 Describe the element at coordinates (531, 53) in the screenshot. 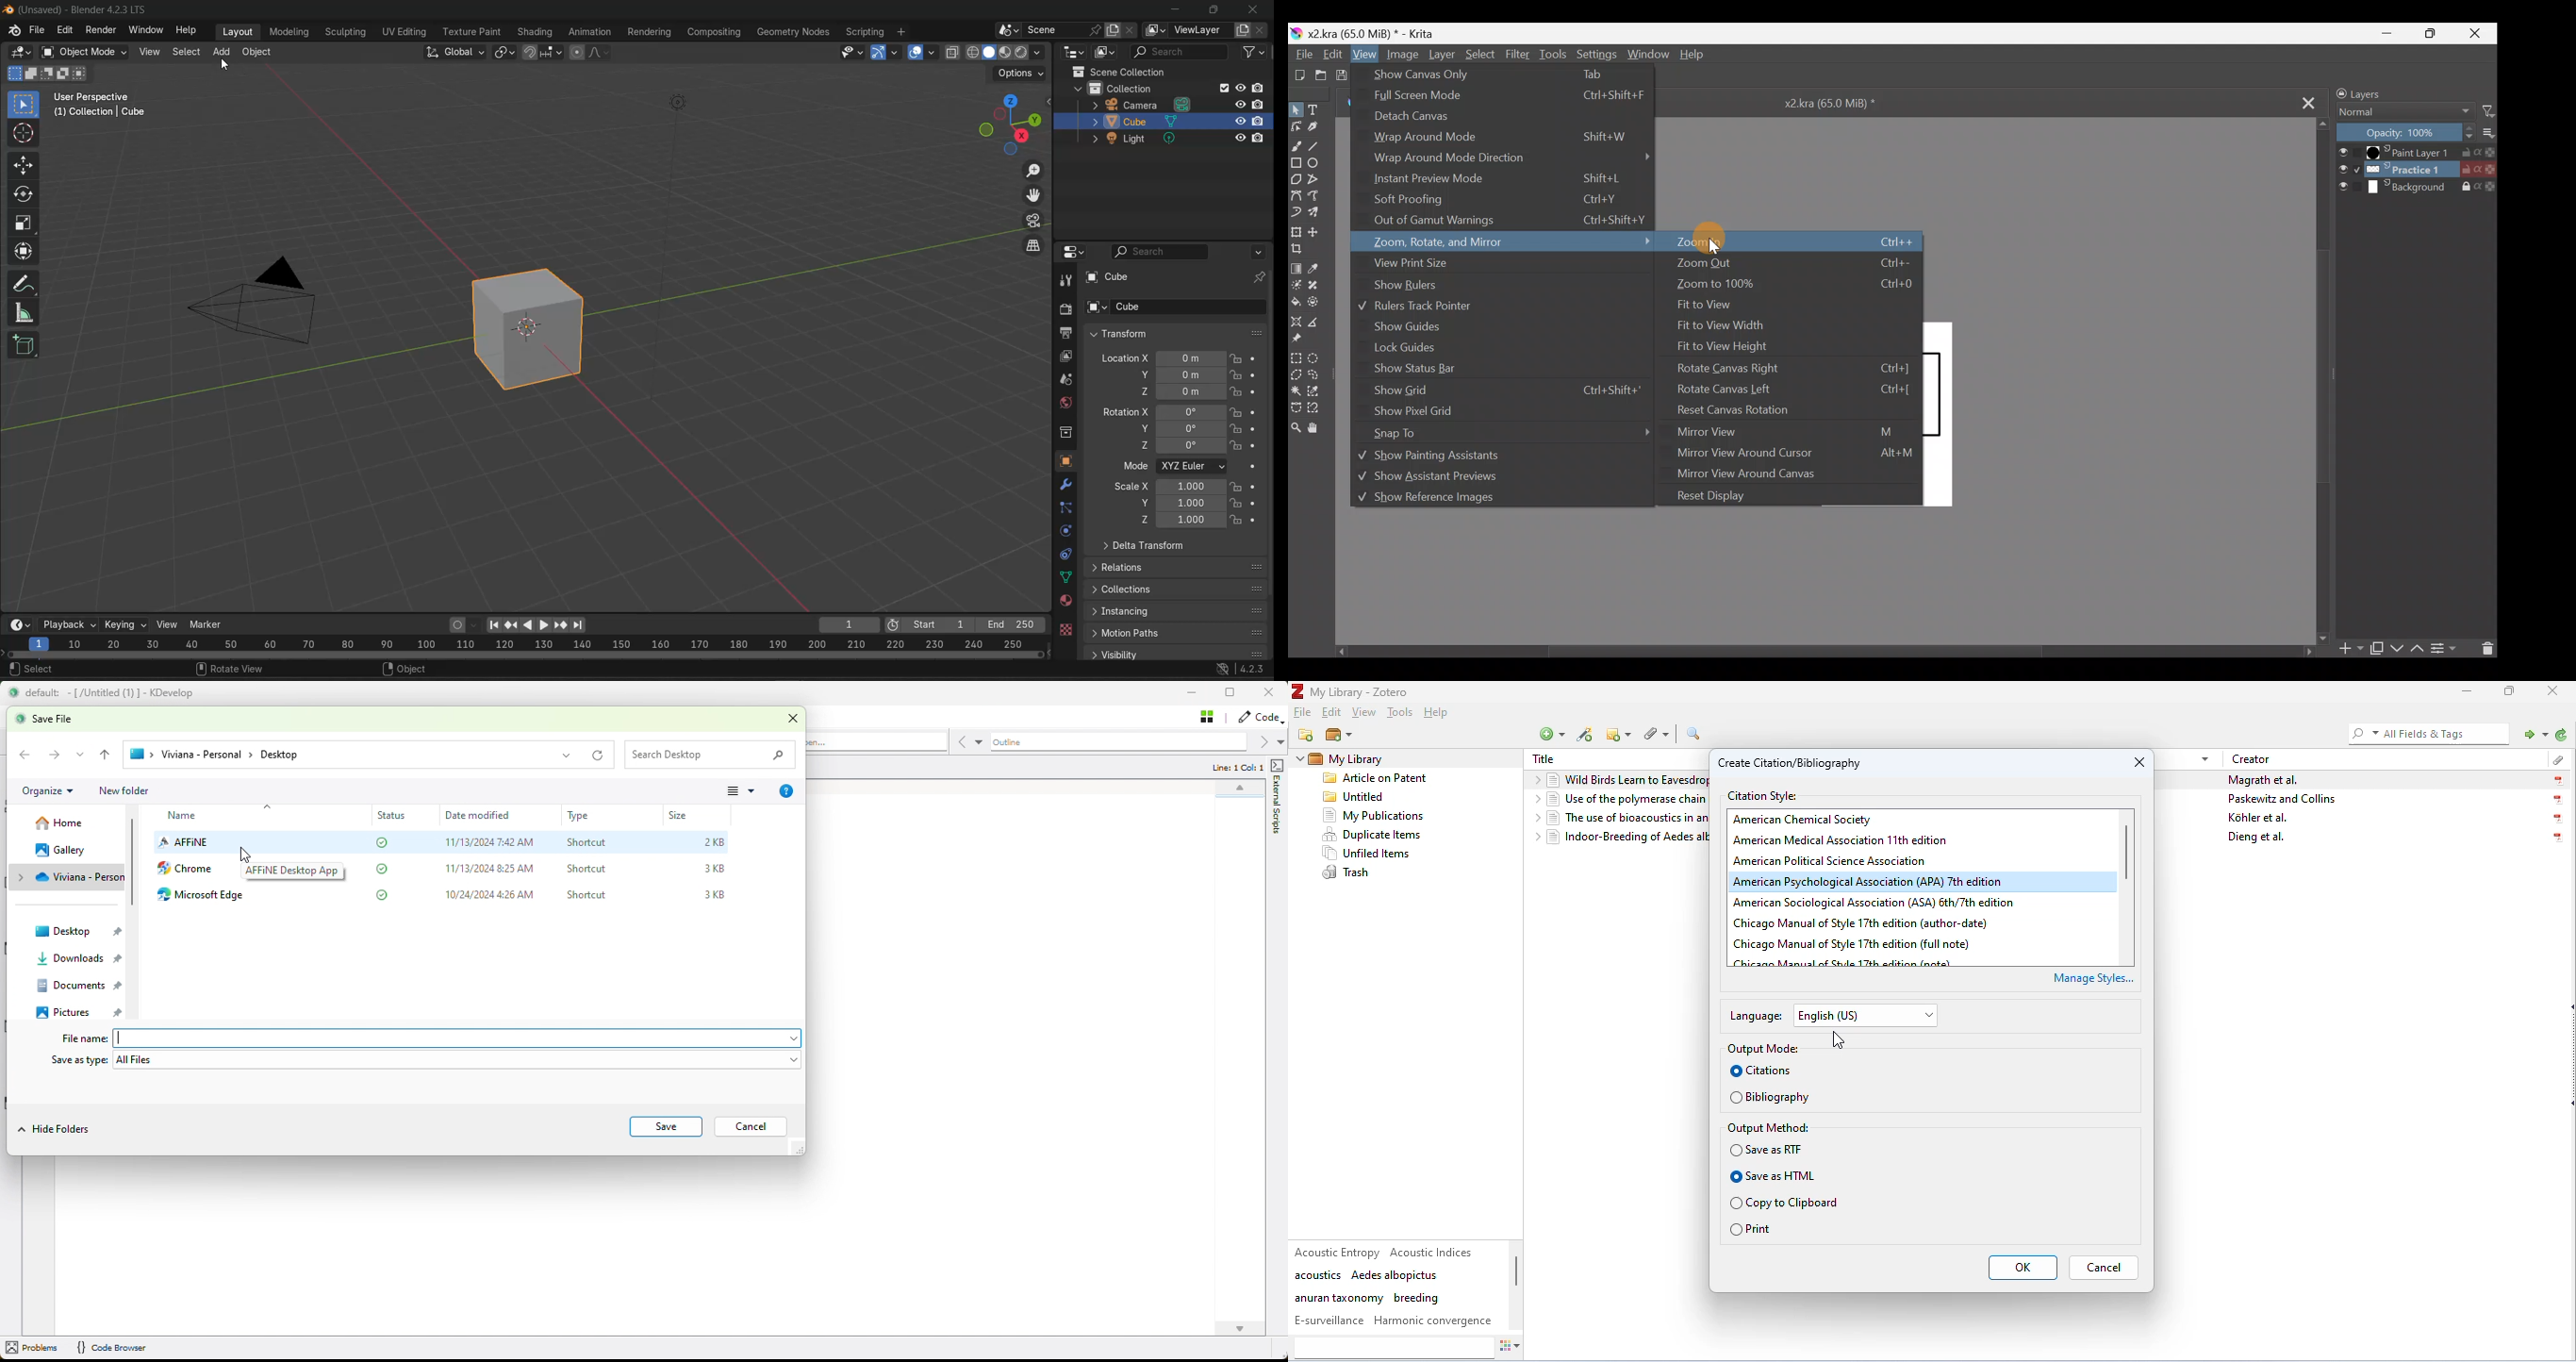

I see `snap` at that location.